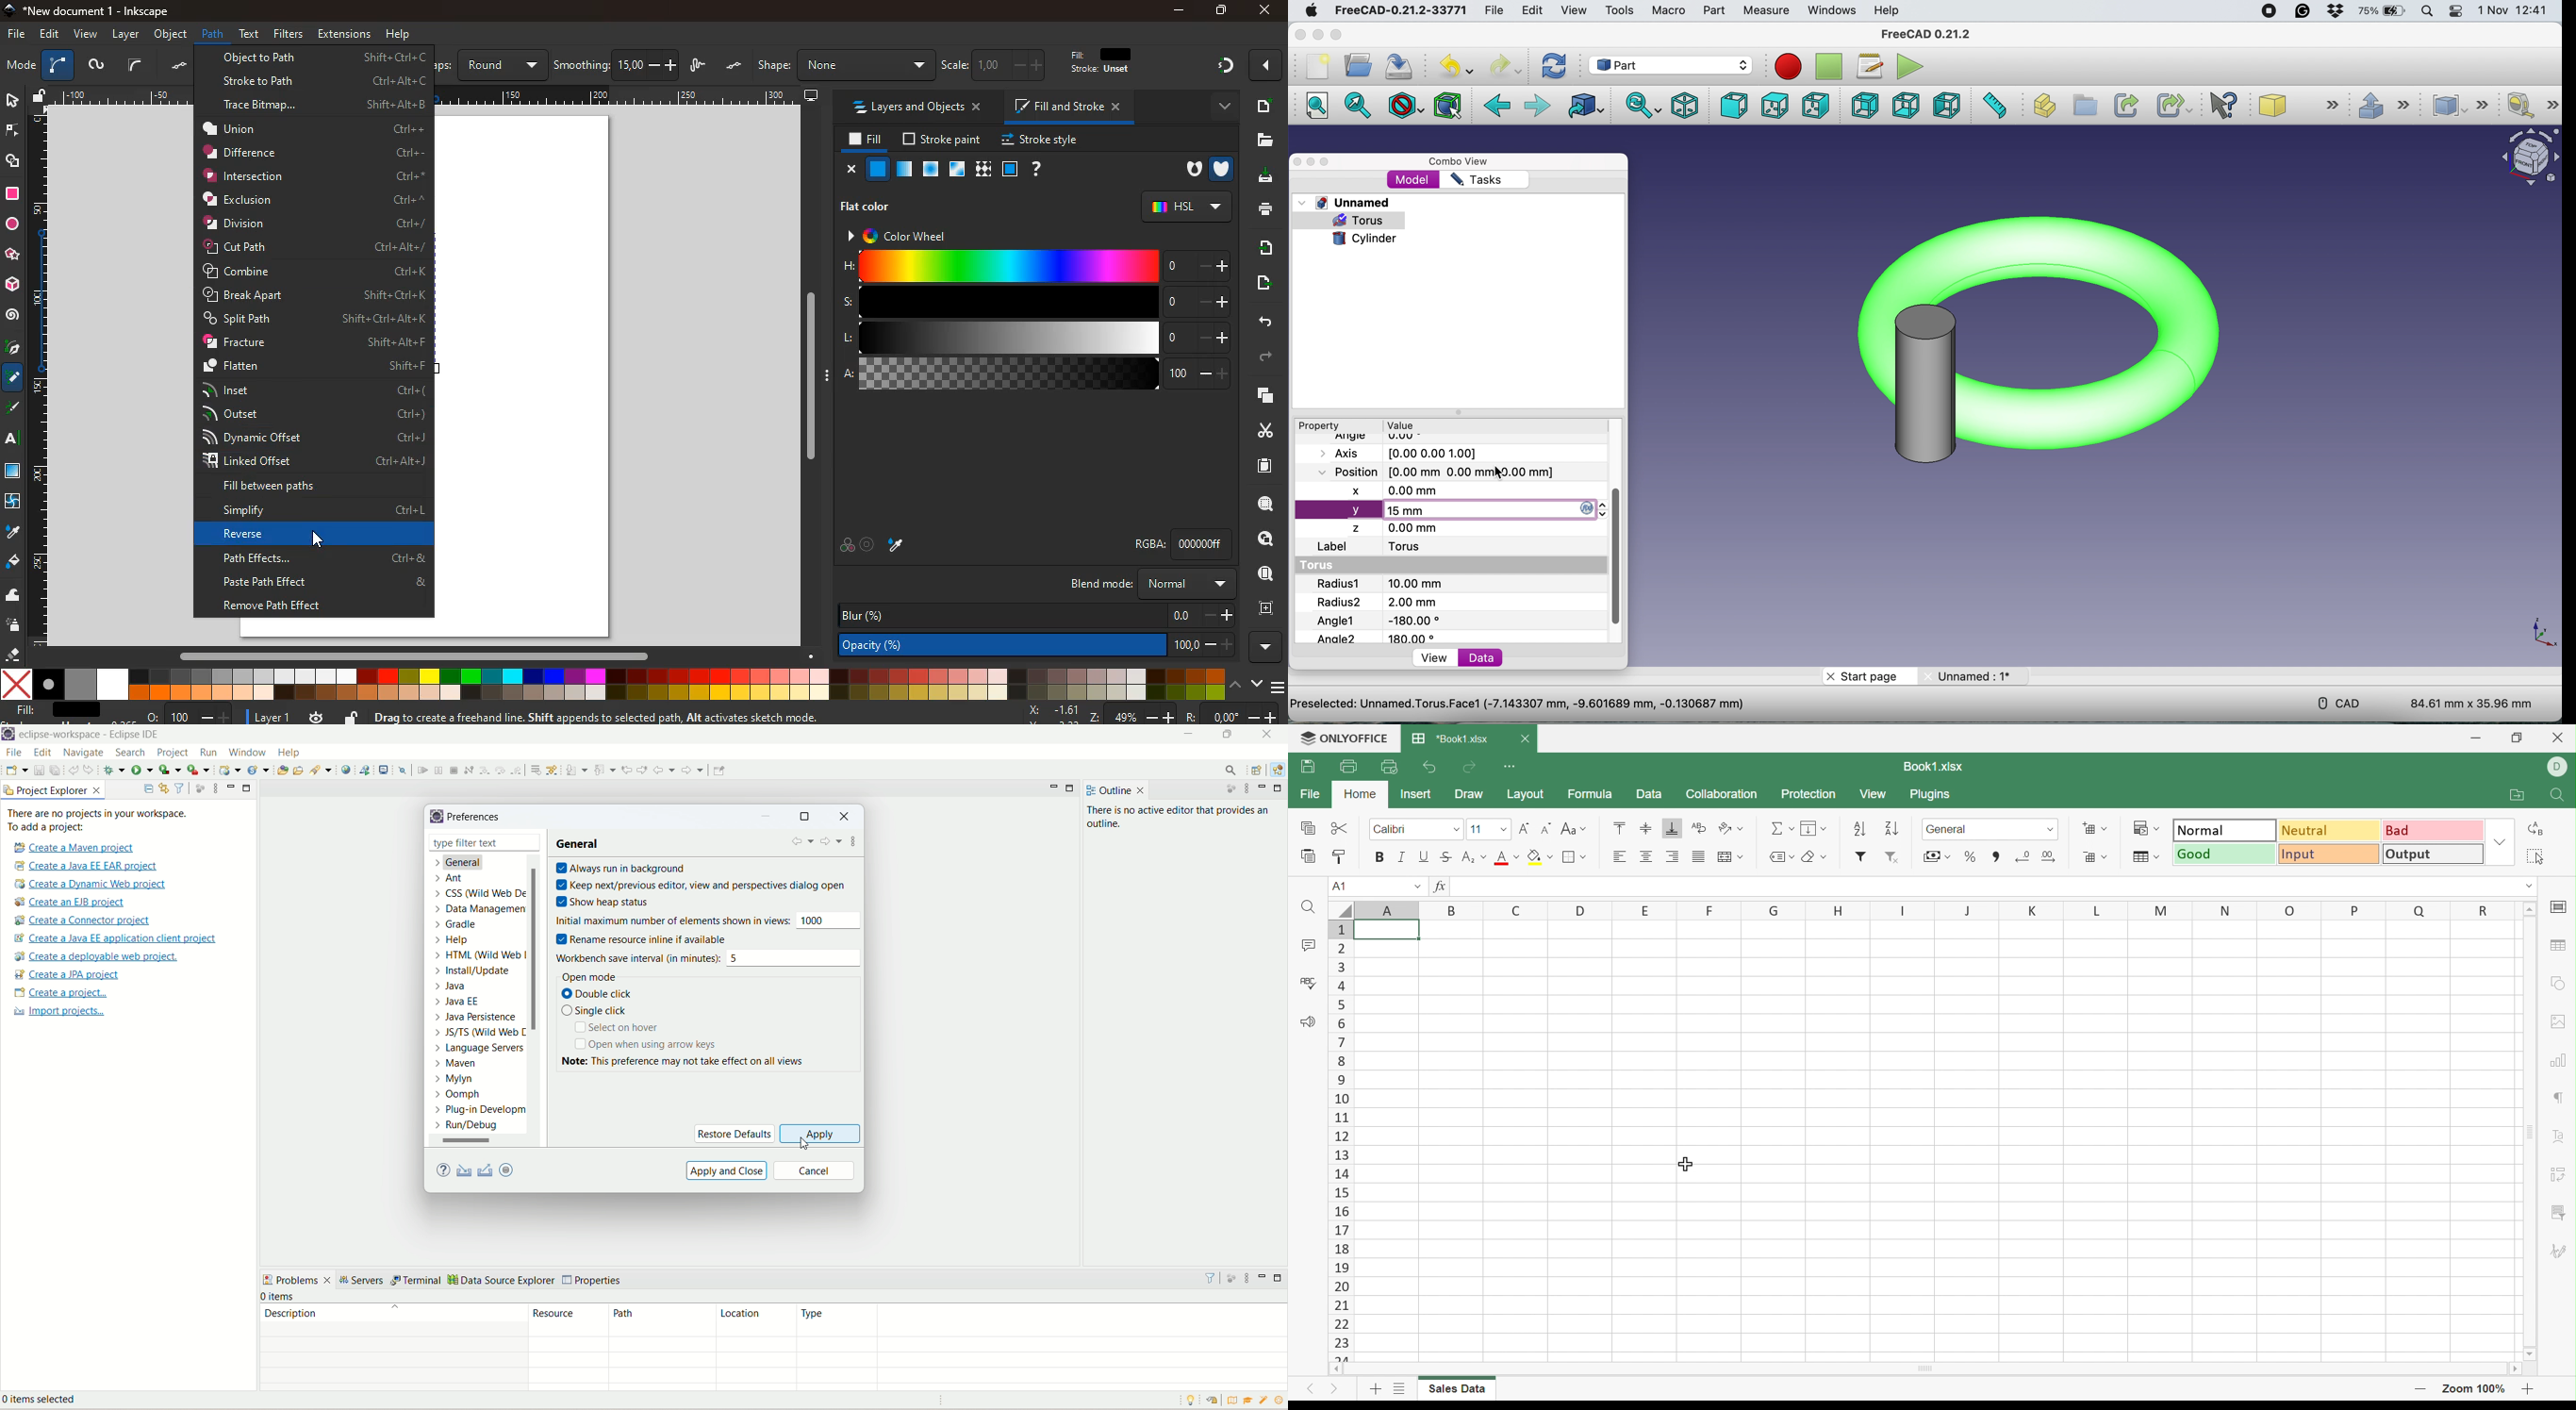 The image size is (2576, 1428). I want to click on stroke to path, so click(324, 79).